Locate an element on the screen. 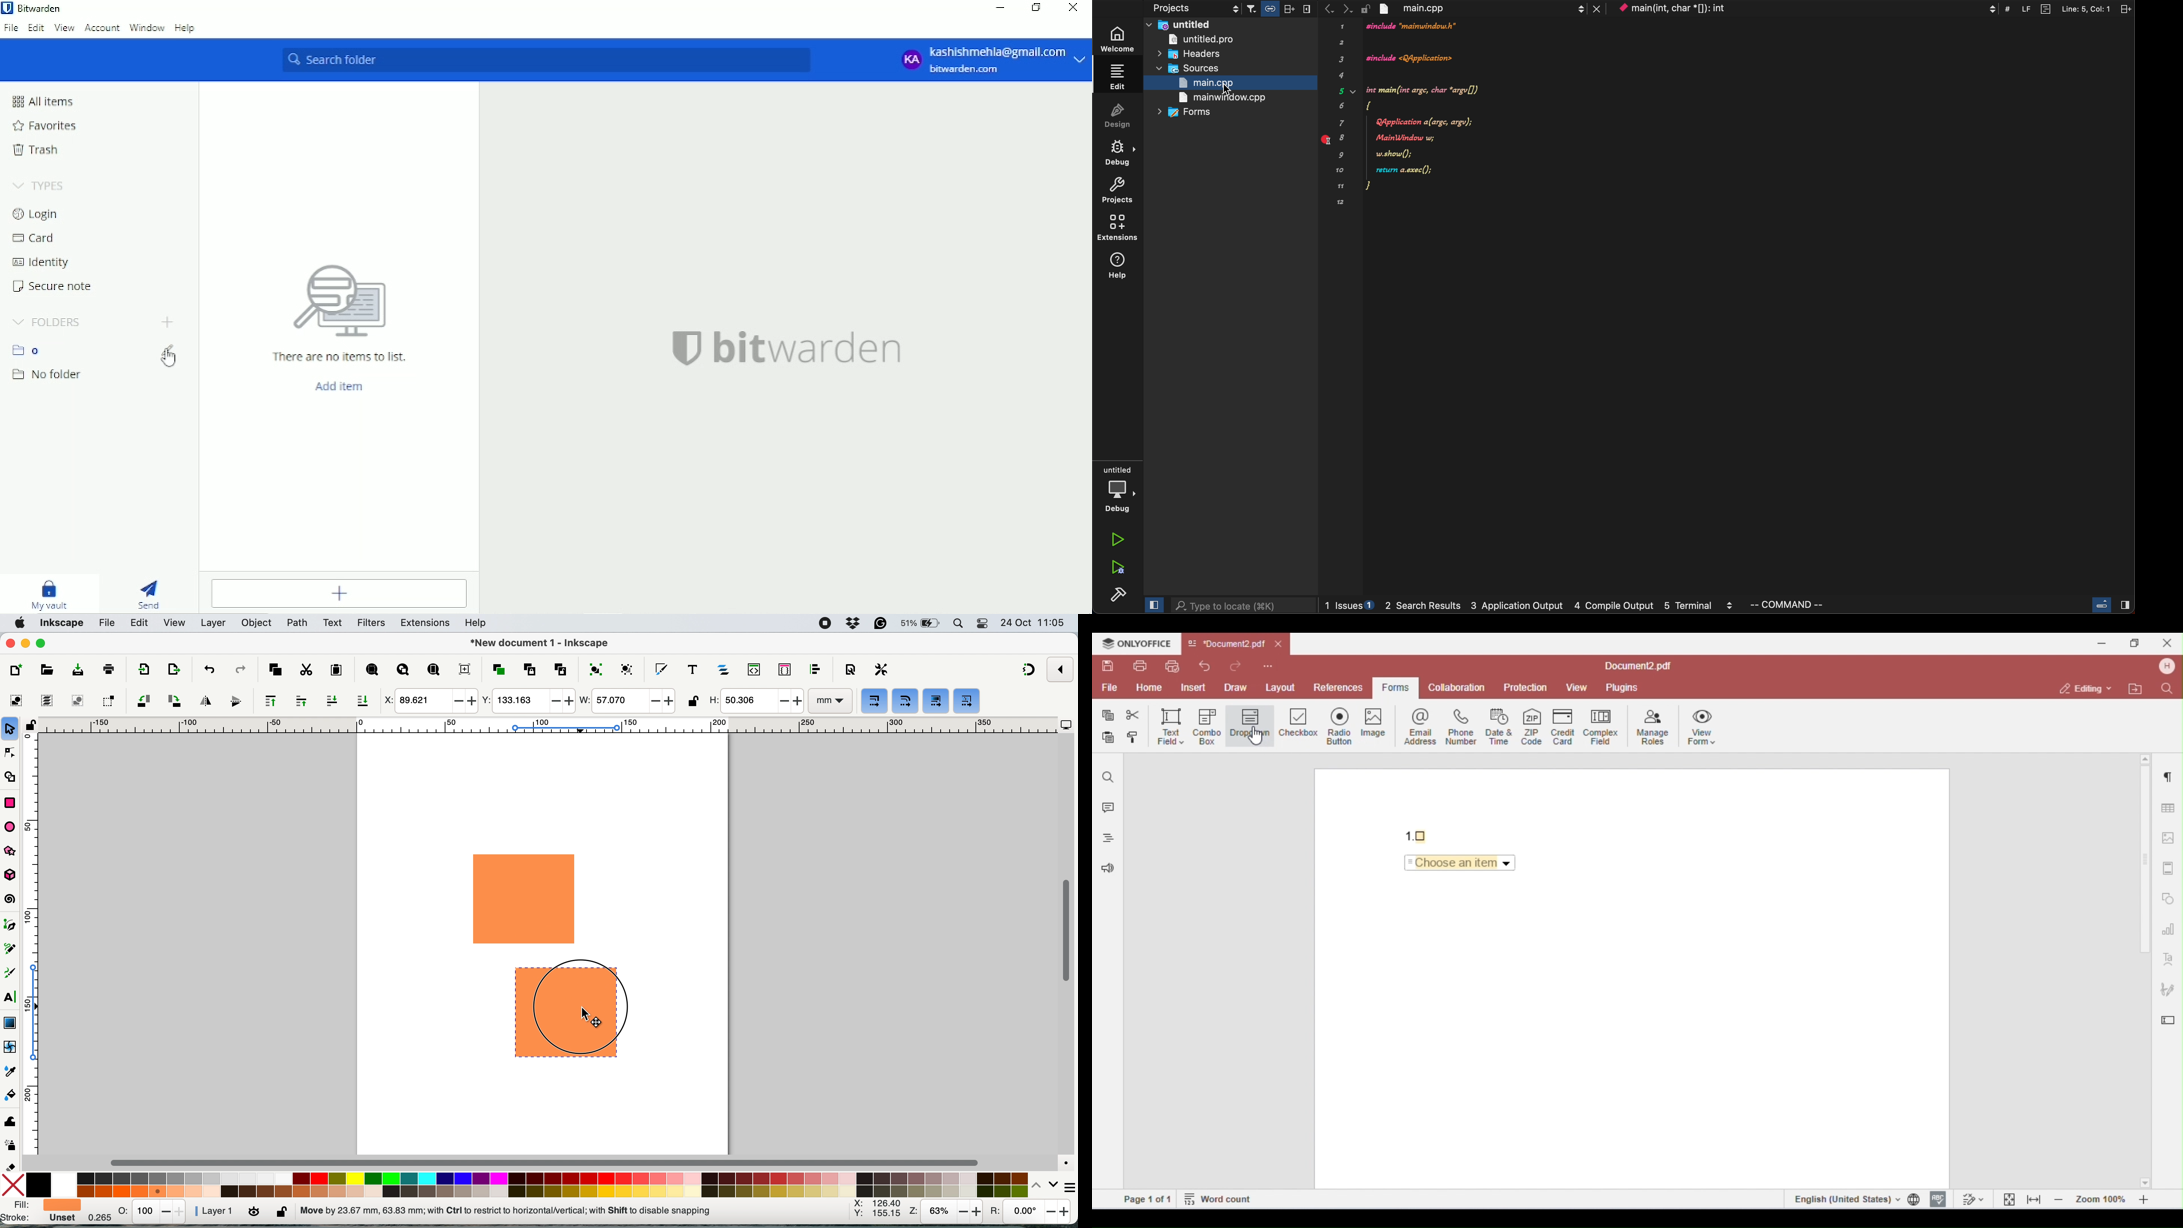  dropper tool is located at coordinates (11, 1070).